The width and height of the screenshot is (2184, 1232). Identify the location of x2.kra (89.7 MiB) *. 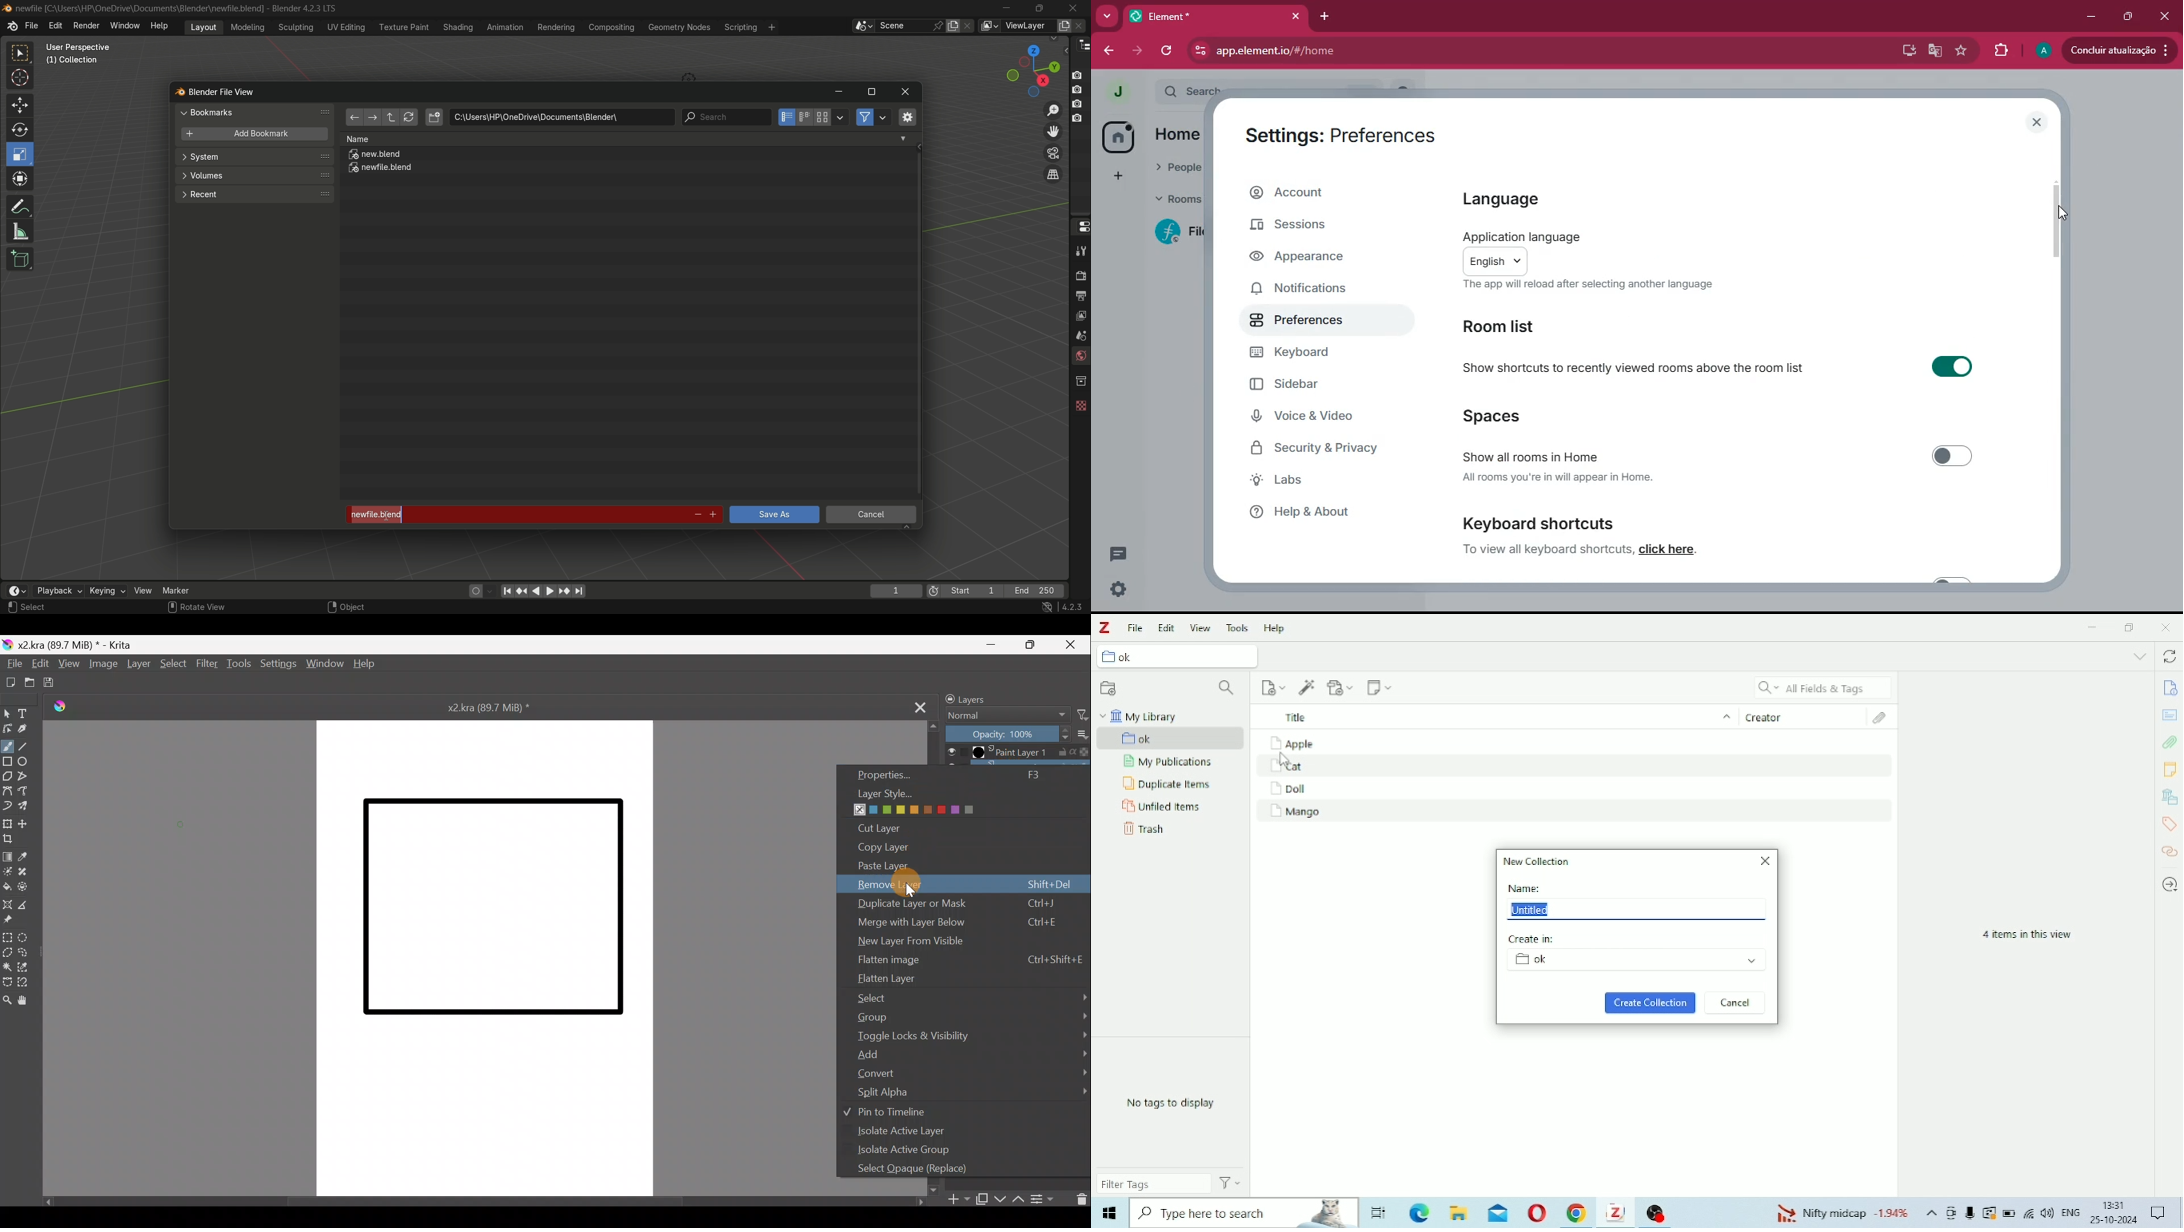
(76, 644).